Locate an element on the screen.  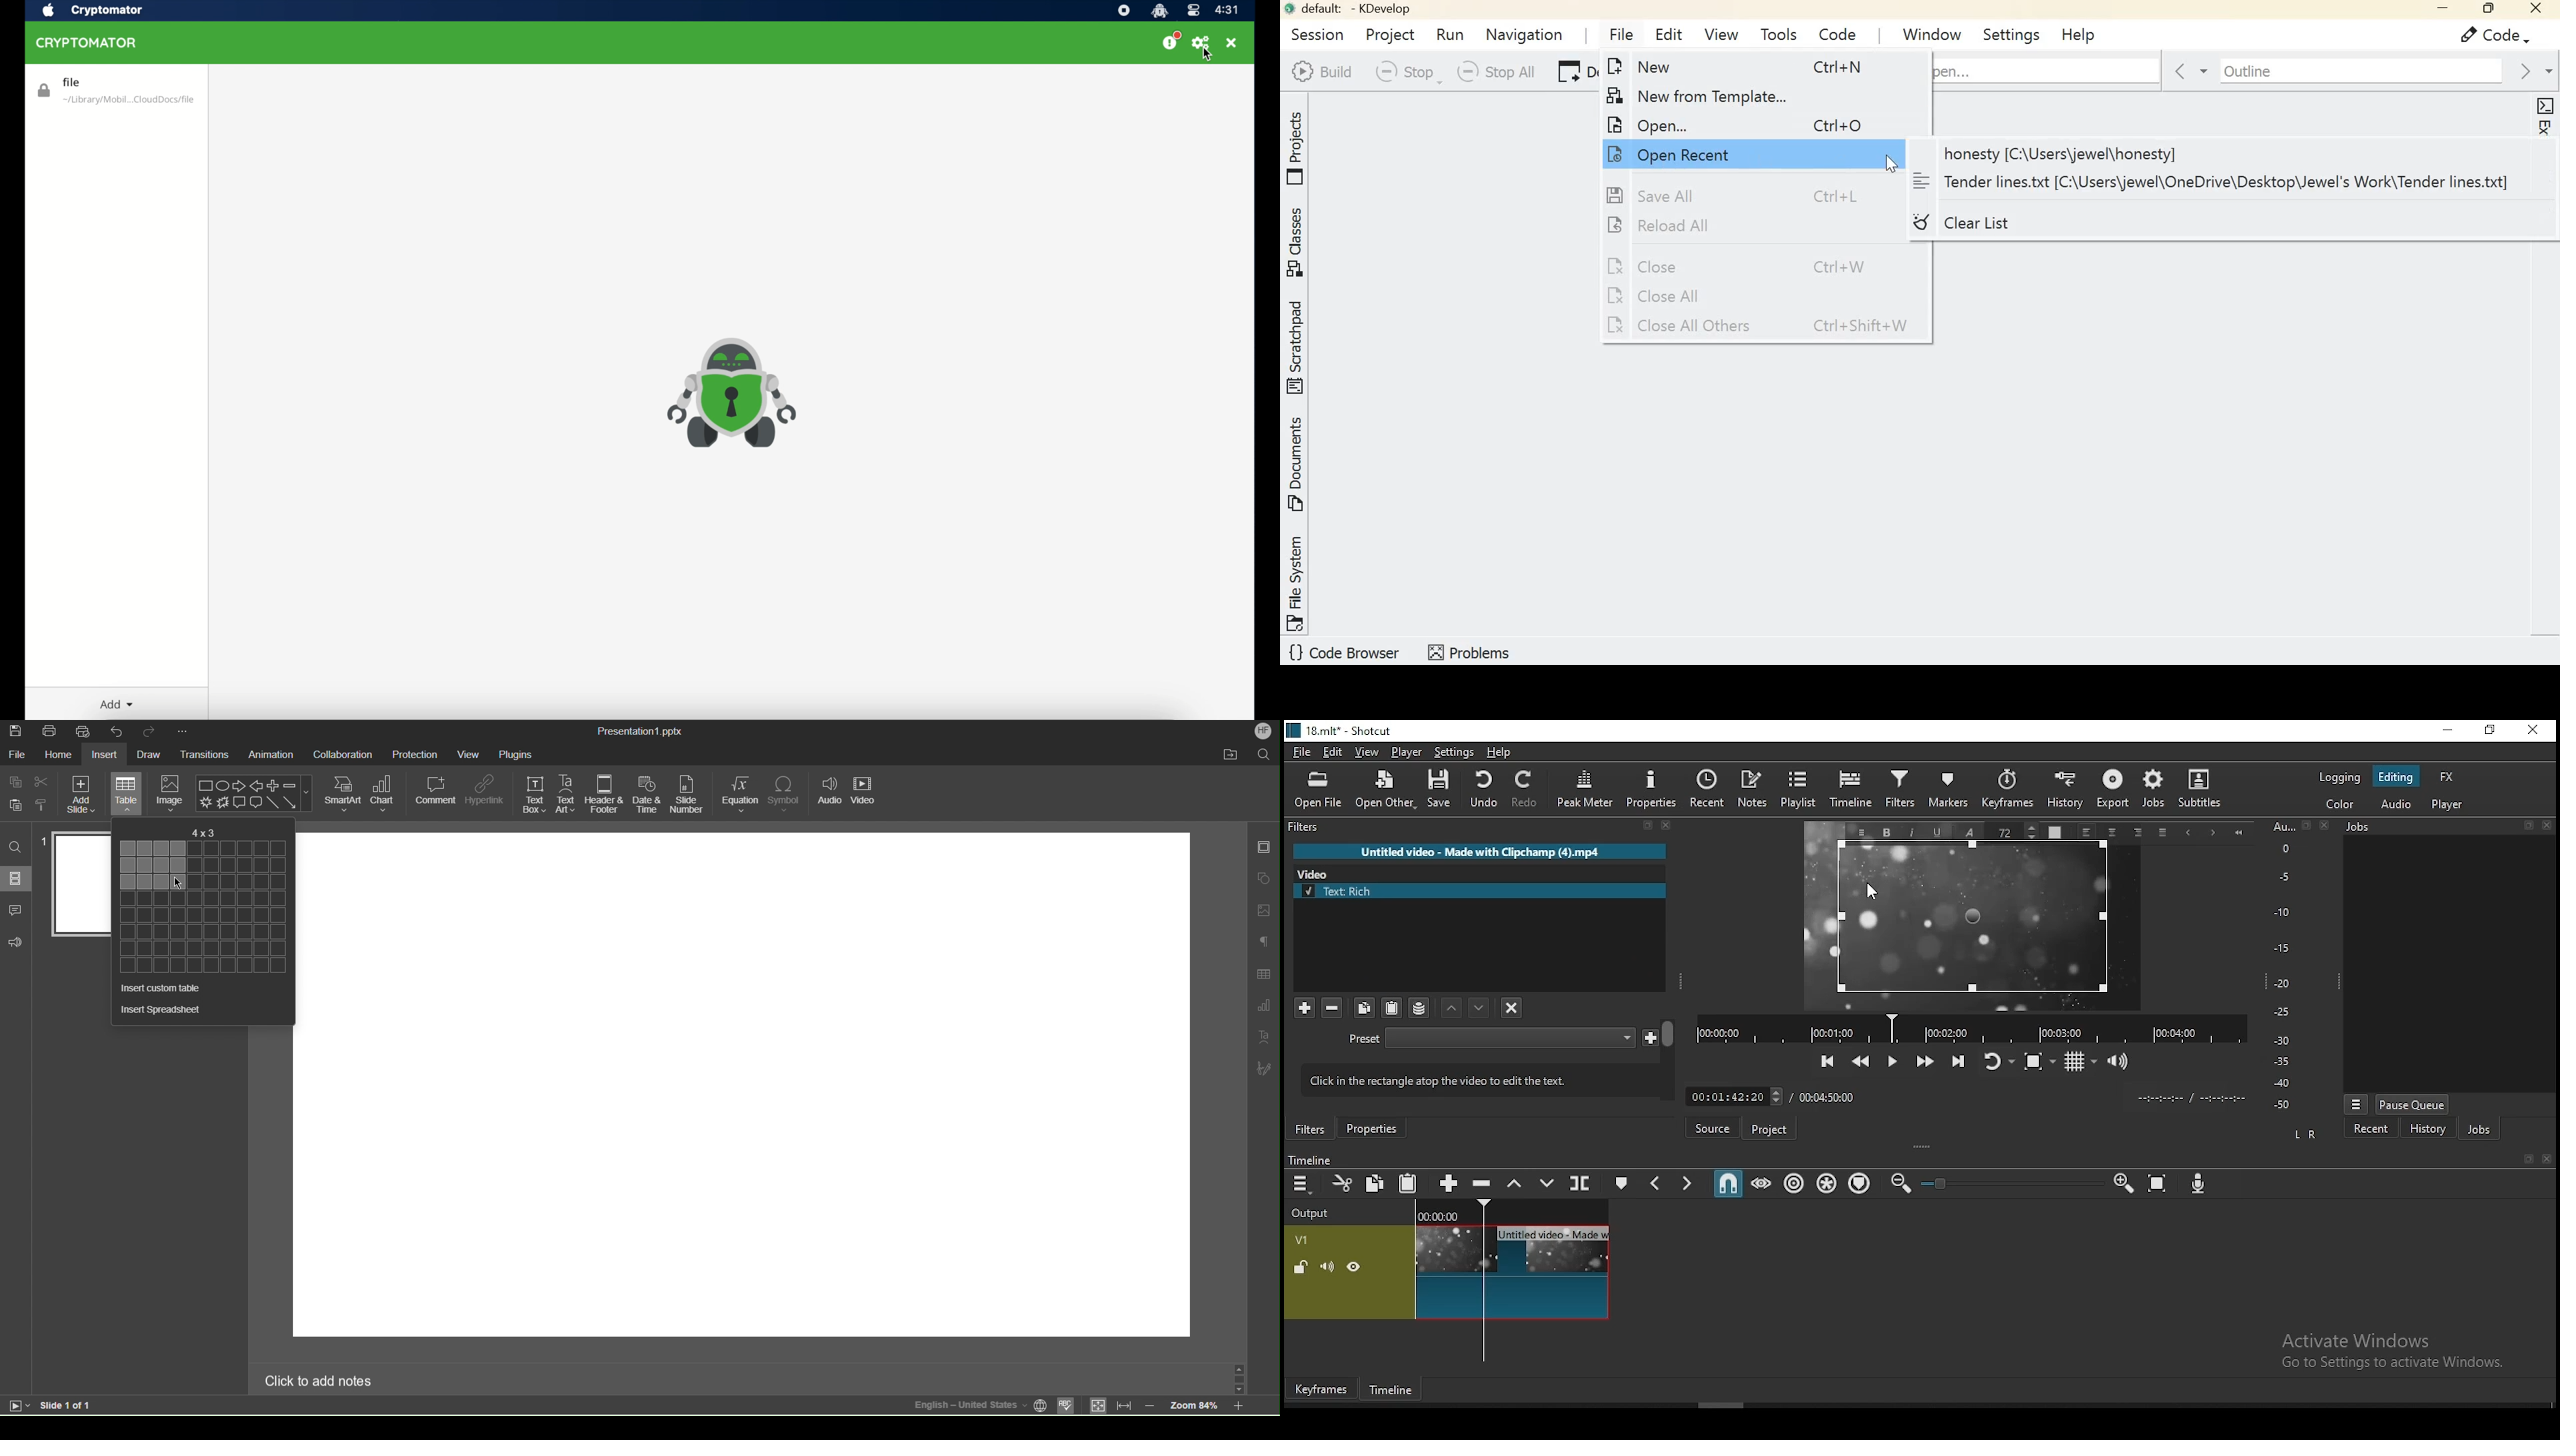
View is located at coordinates (468, 754).